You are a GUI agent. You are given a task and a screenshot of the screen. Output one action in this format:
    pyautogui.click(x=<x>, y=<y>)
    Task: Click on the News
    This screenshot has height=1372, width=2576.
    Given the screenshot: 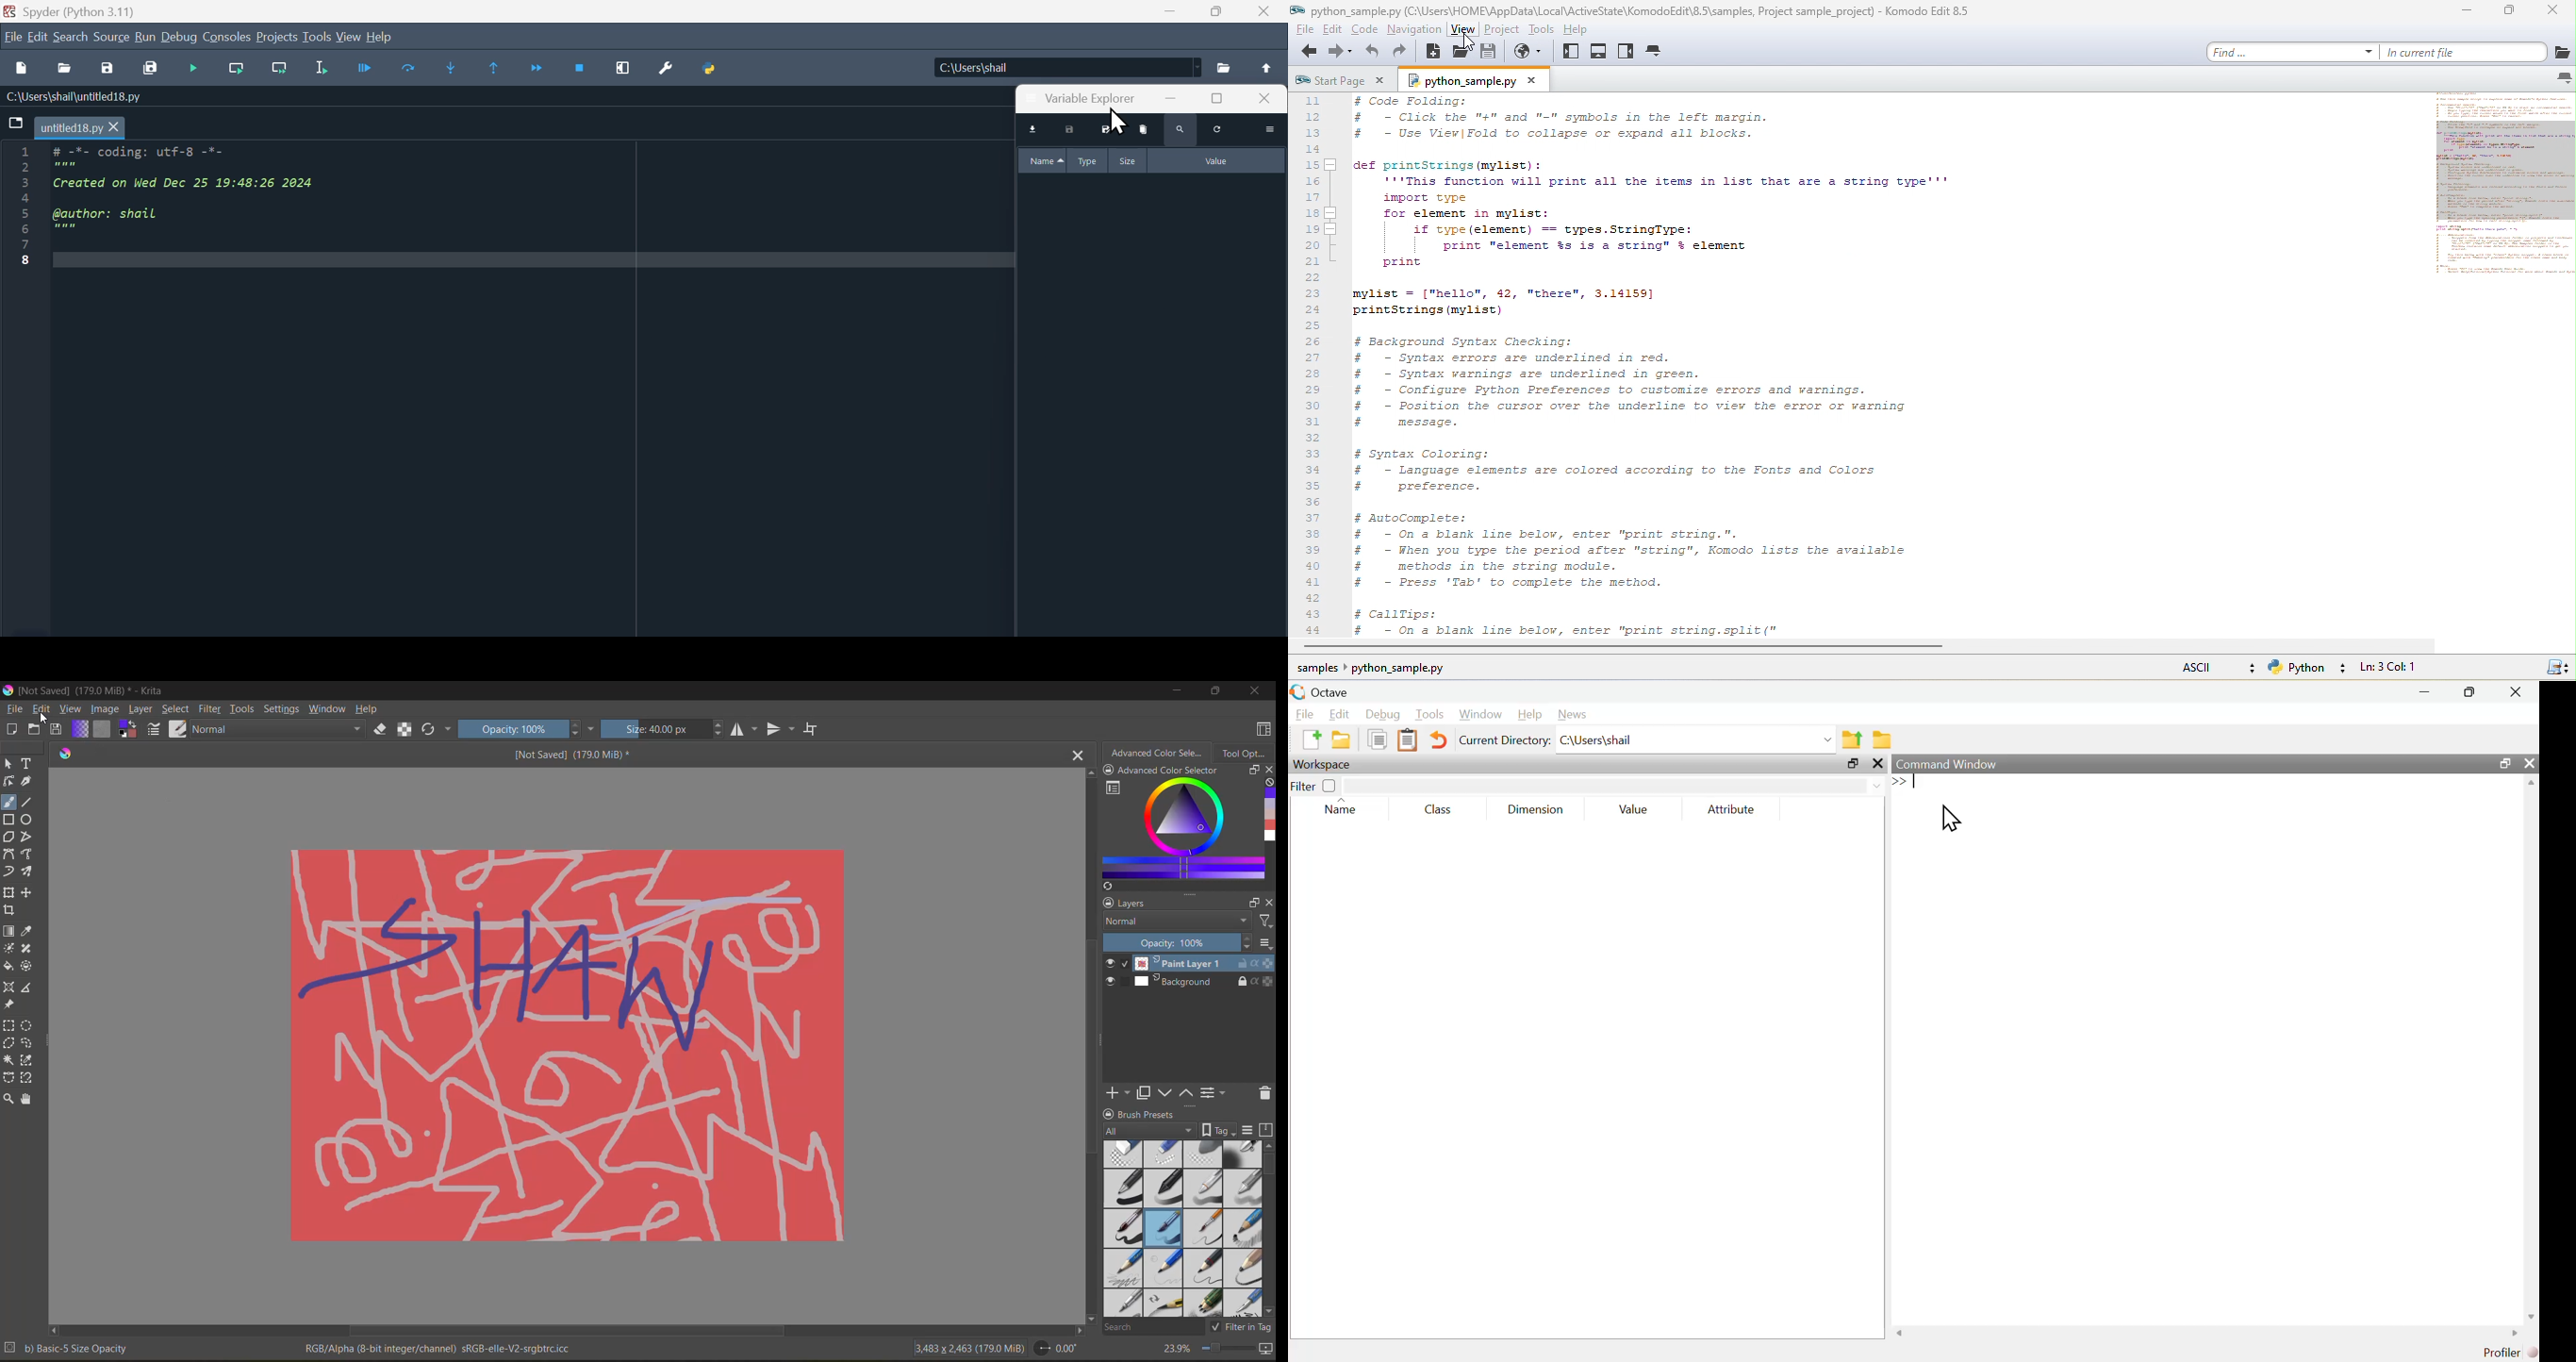 What is the action you would take?
    pyautogui.click(x=1577, y=714)
    